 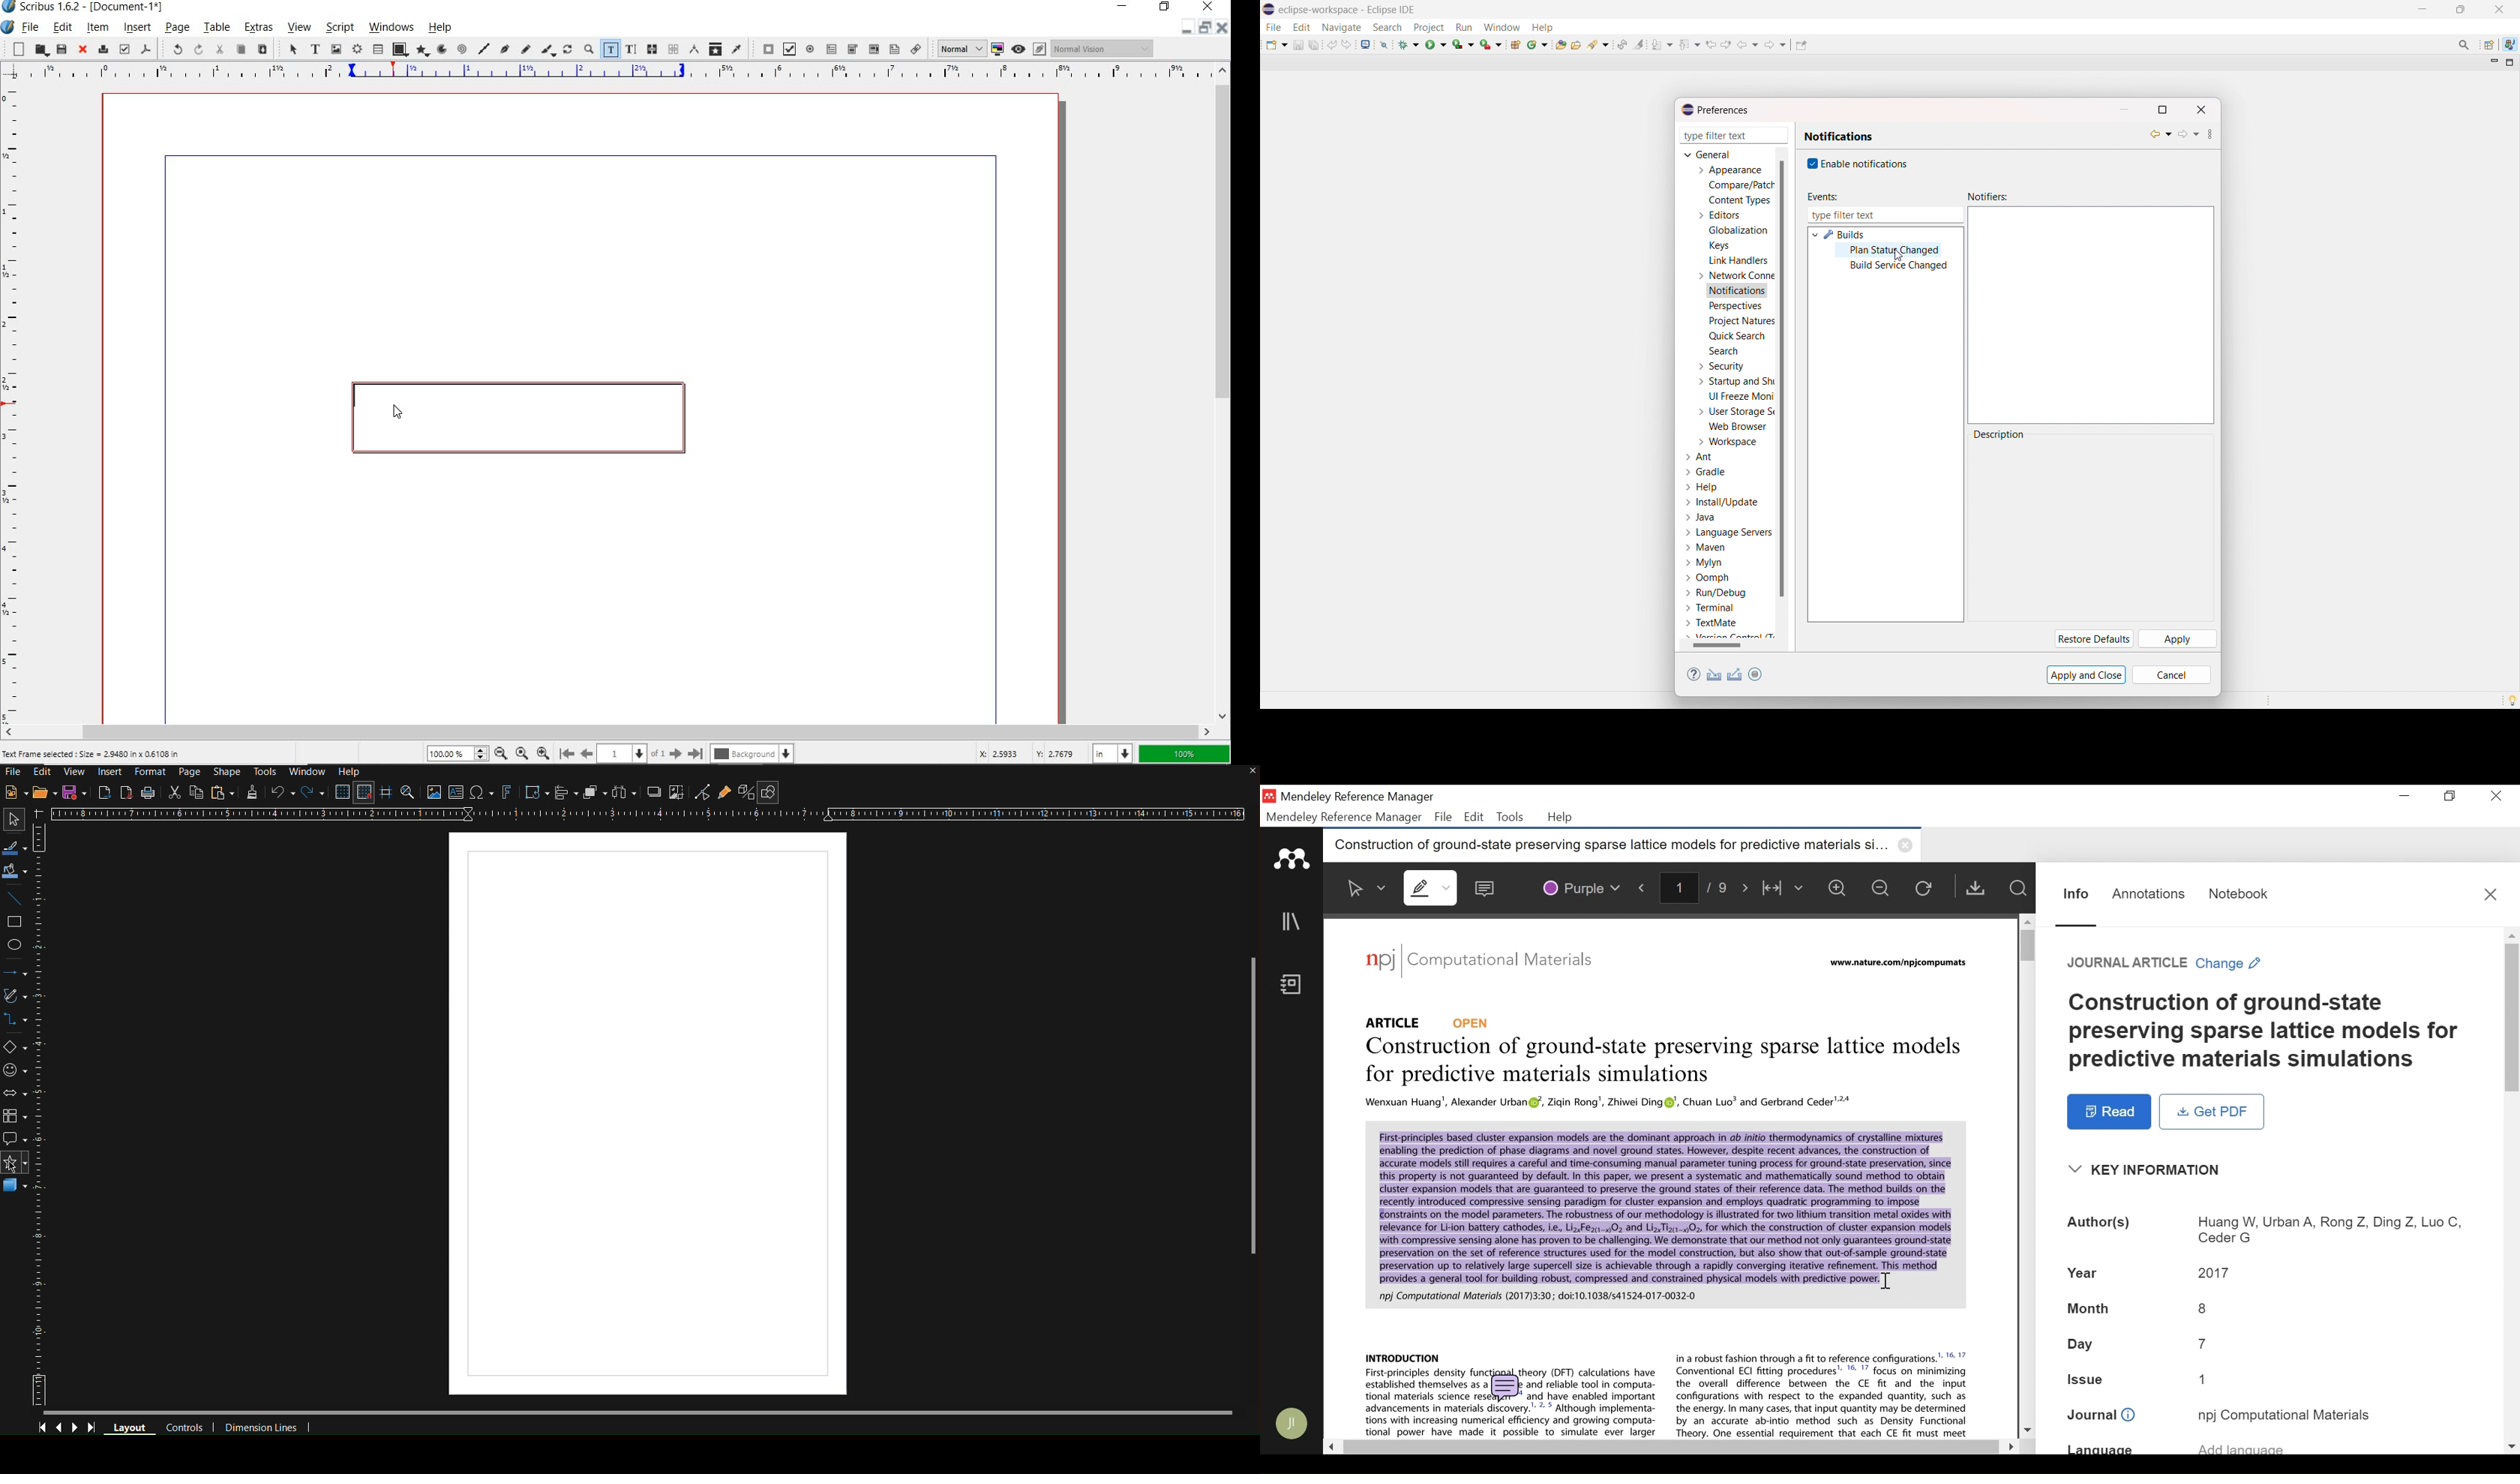 I want to click on security, so click(x=1720, y=366).